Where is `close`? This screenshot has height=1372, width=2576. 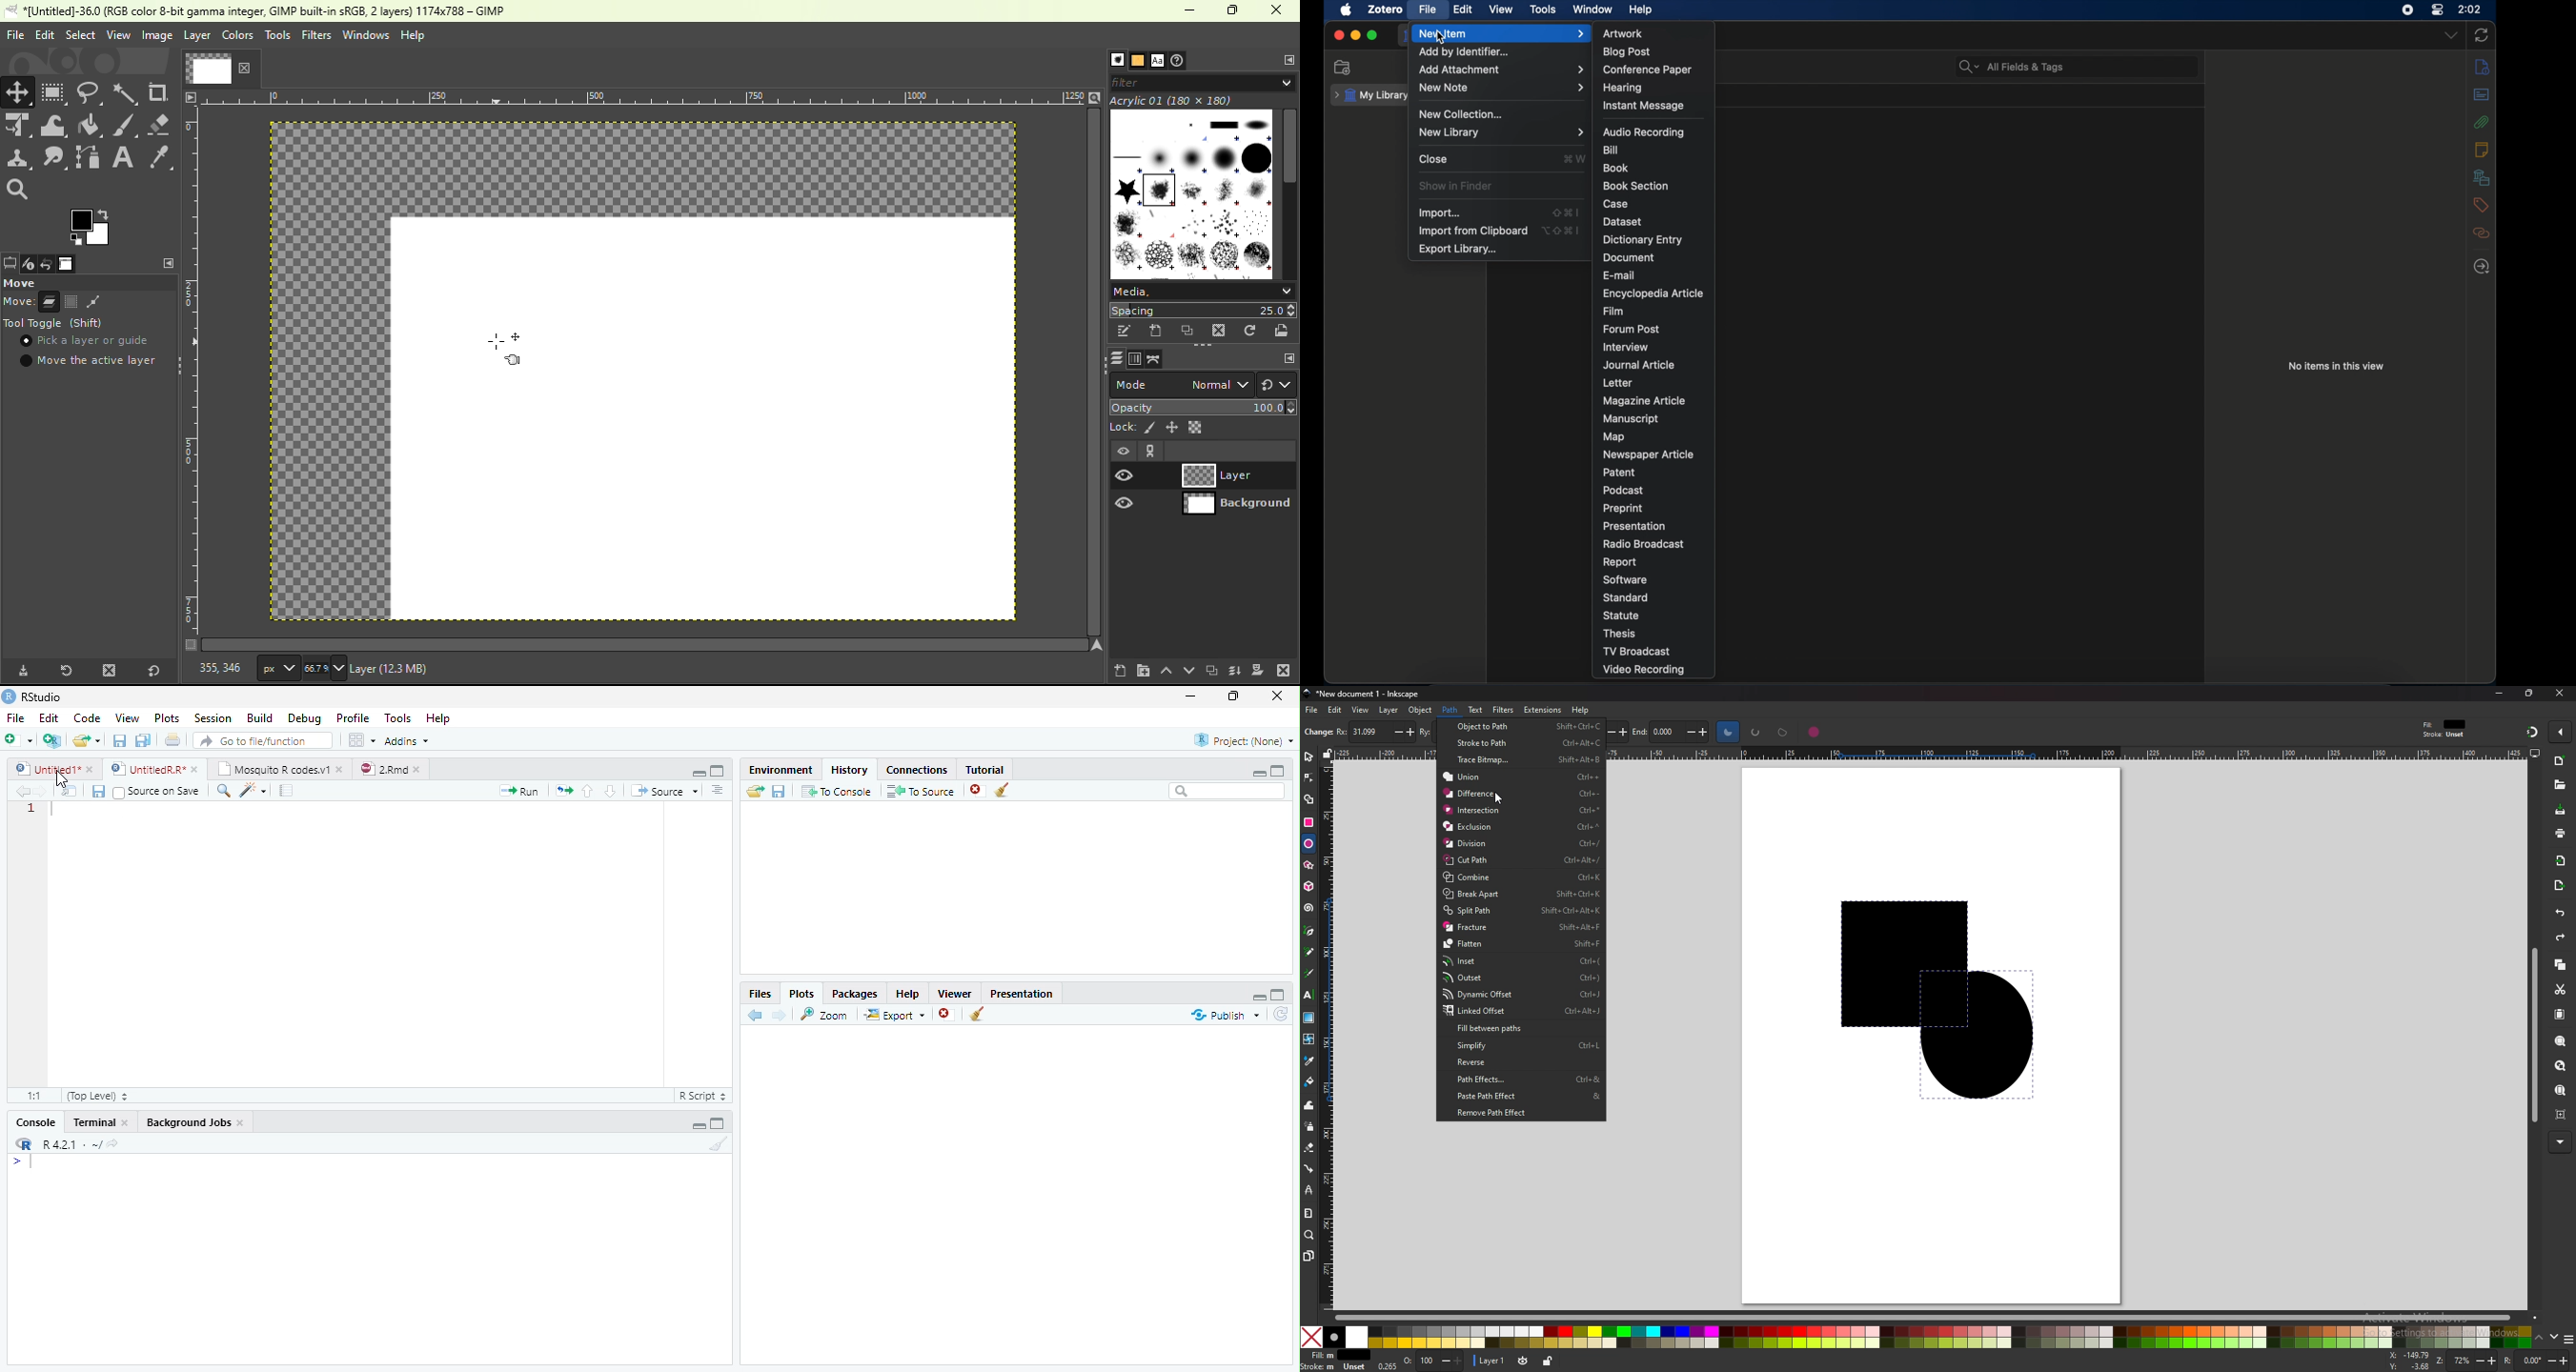
close is located at coordinates (1338, 34).